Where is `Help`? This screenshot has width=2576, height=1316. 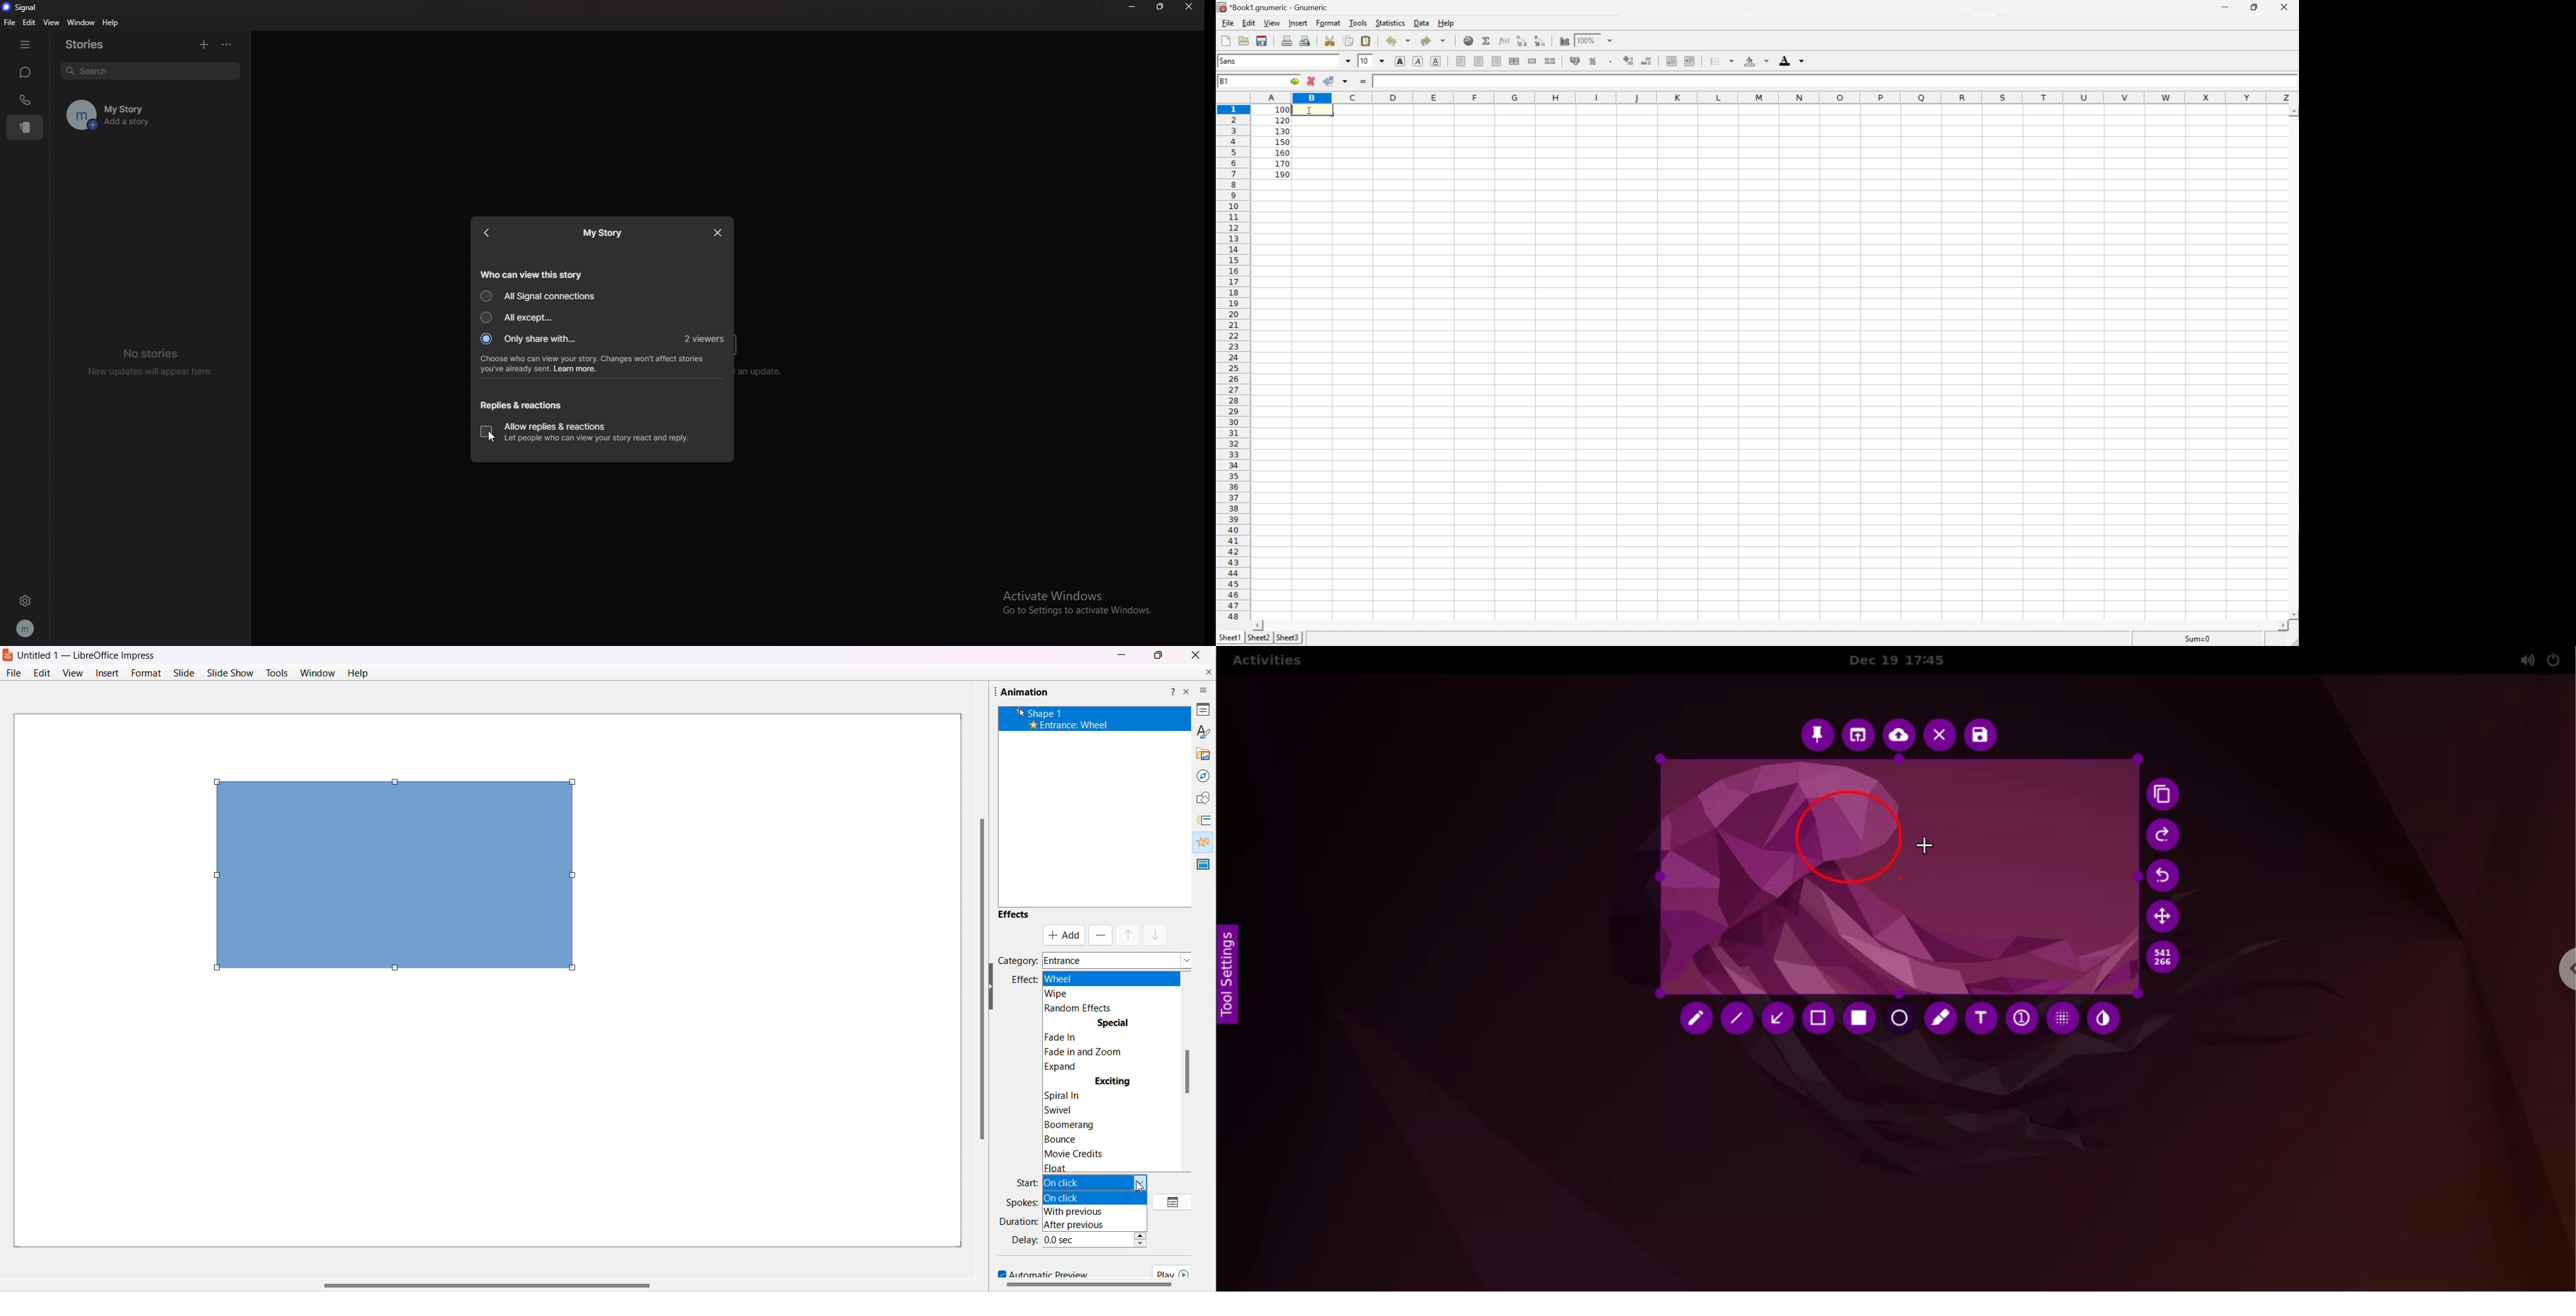
Help is located at coordinates (1171, 689).